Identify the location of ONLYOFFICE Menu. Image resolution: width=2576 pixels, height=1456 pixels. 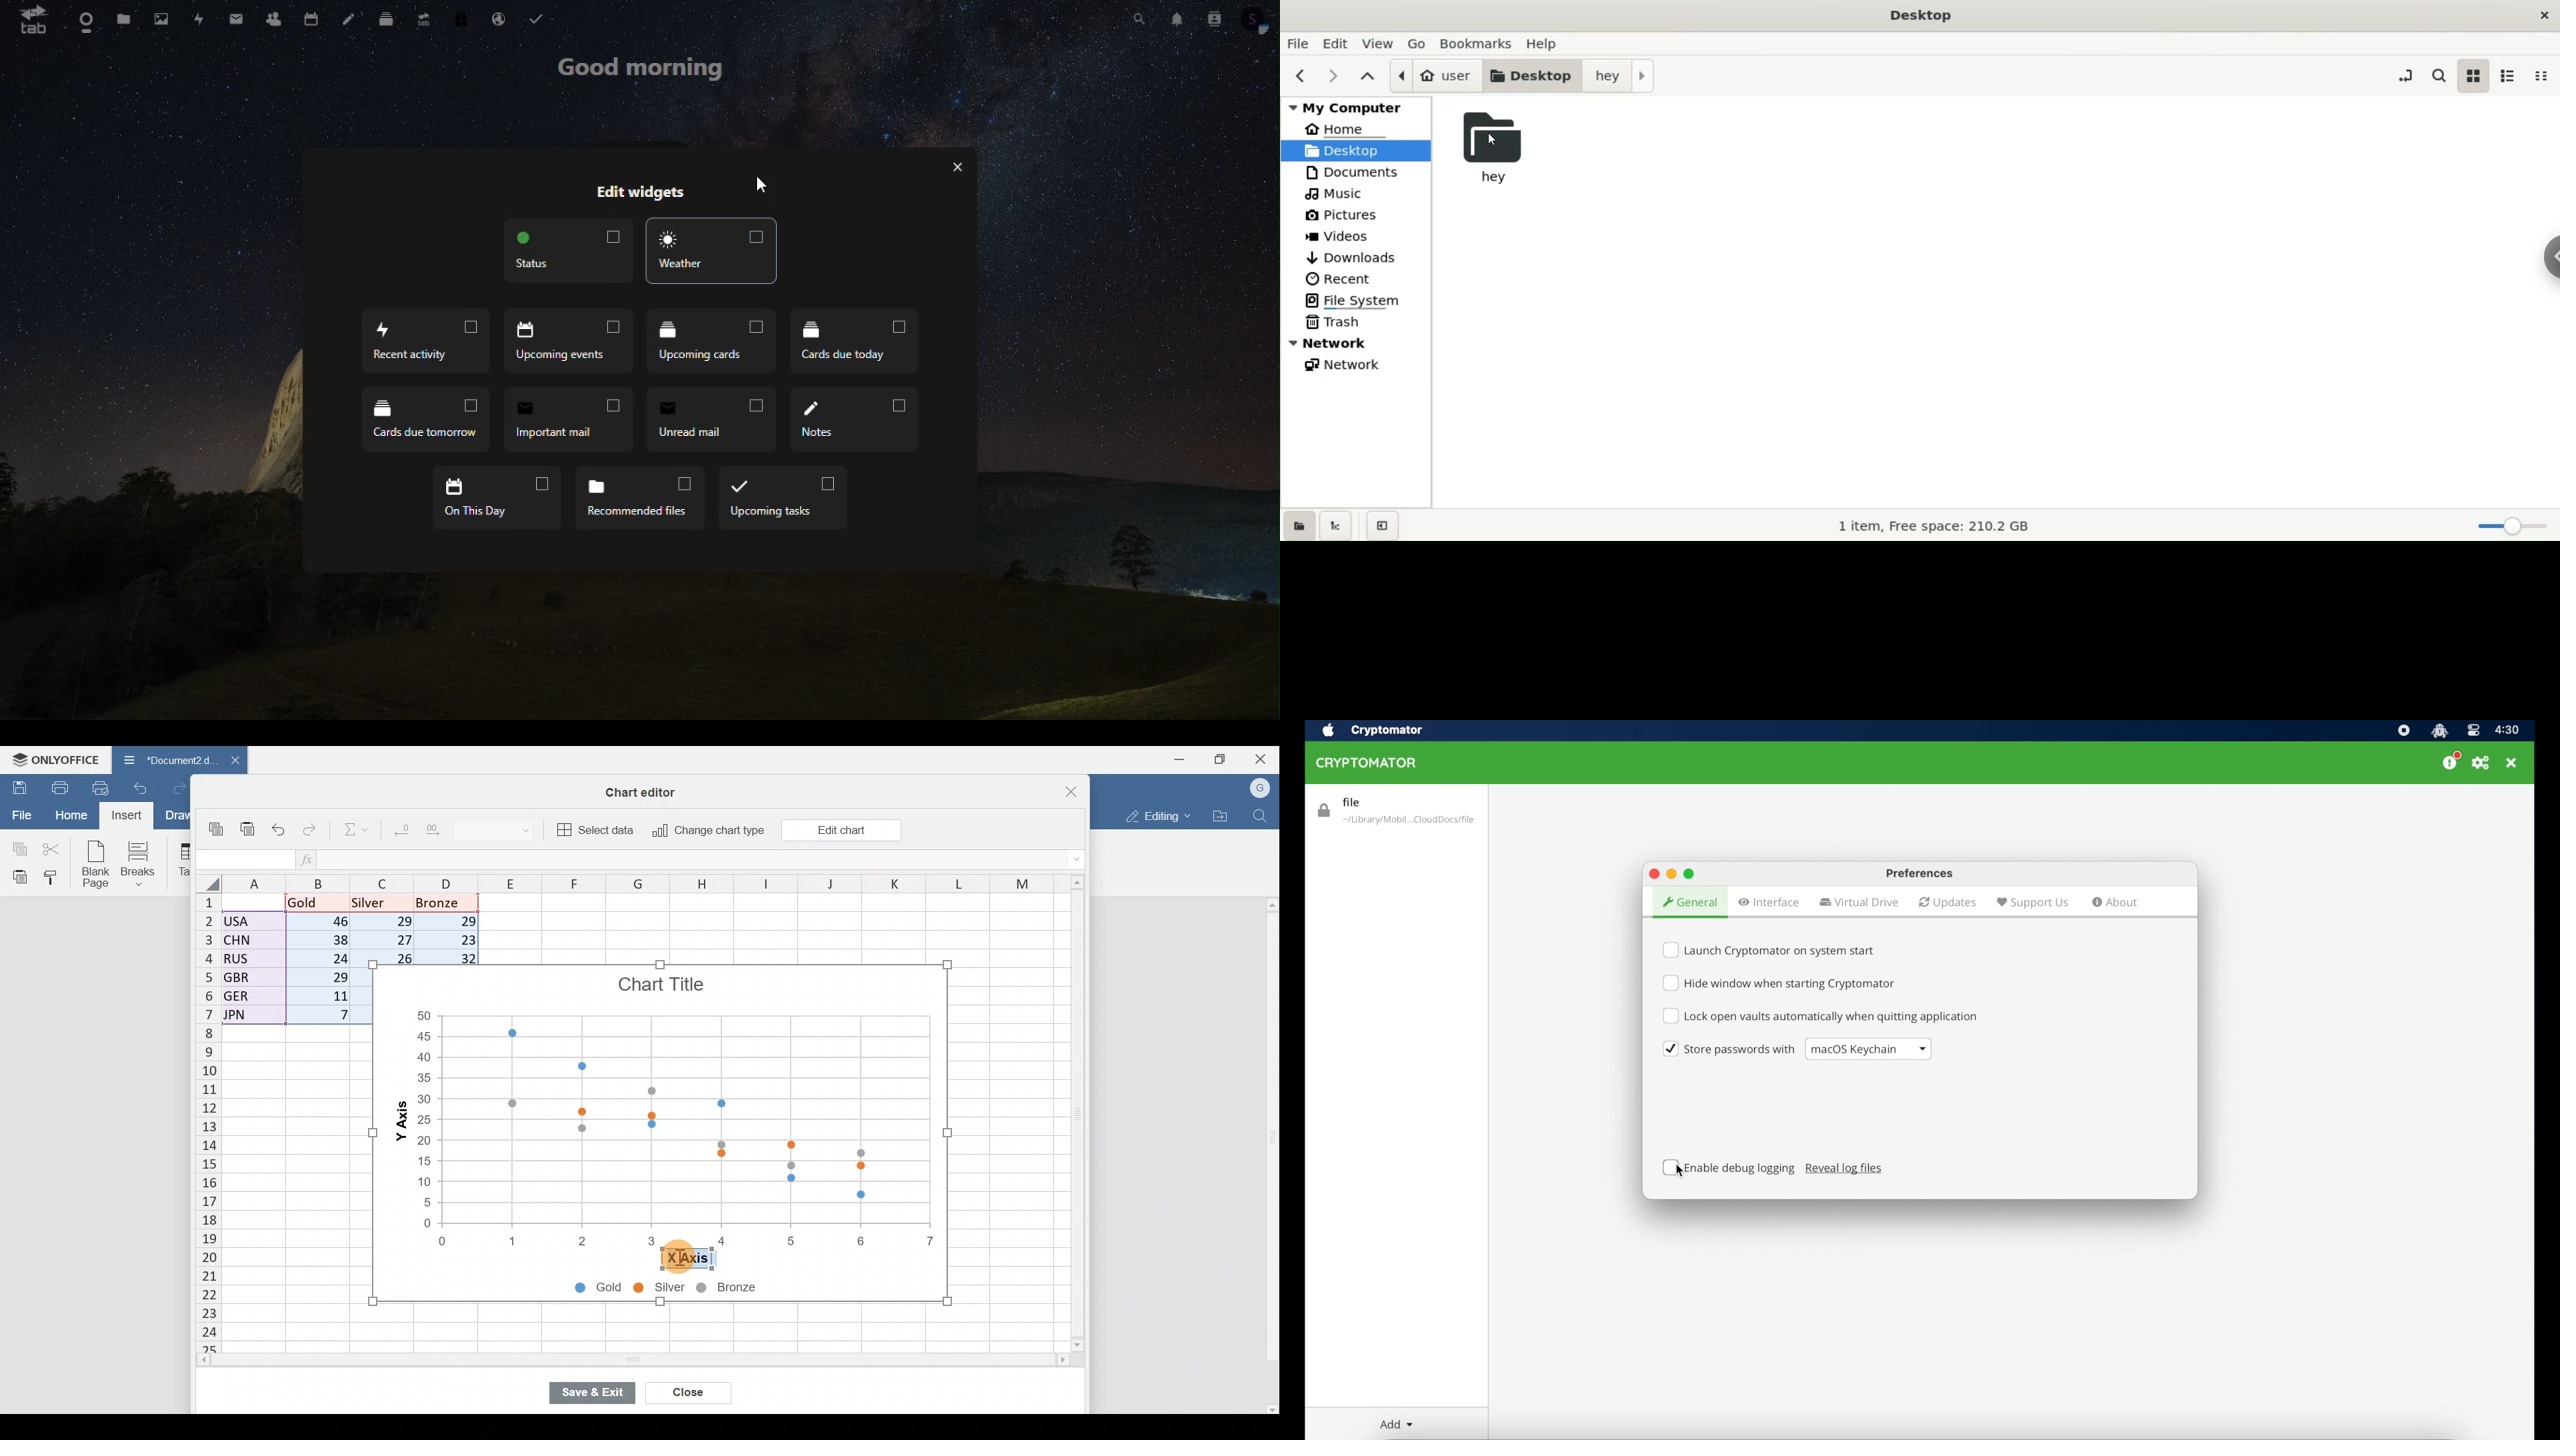
(55, 759).